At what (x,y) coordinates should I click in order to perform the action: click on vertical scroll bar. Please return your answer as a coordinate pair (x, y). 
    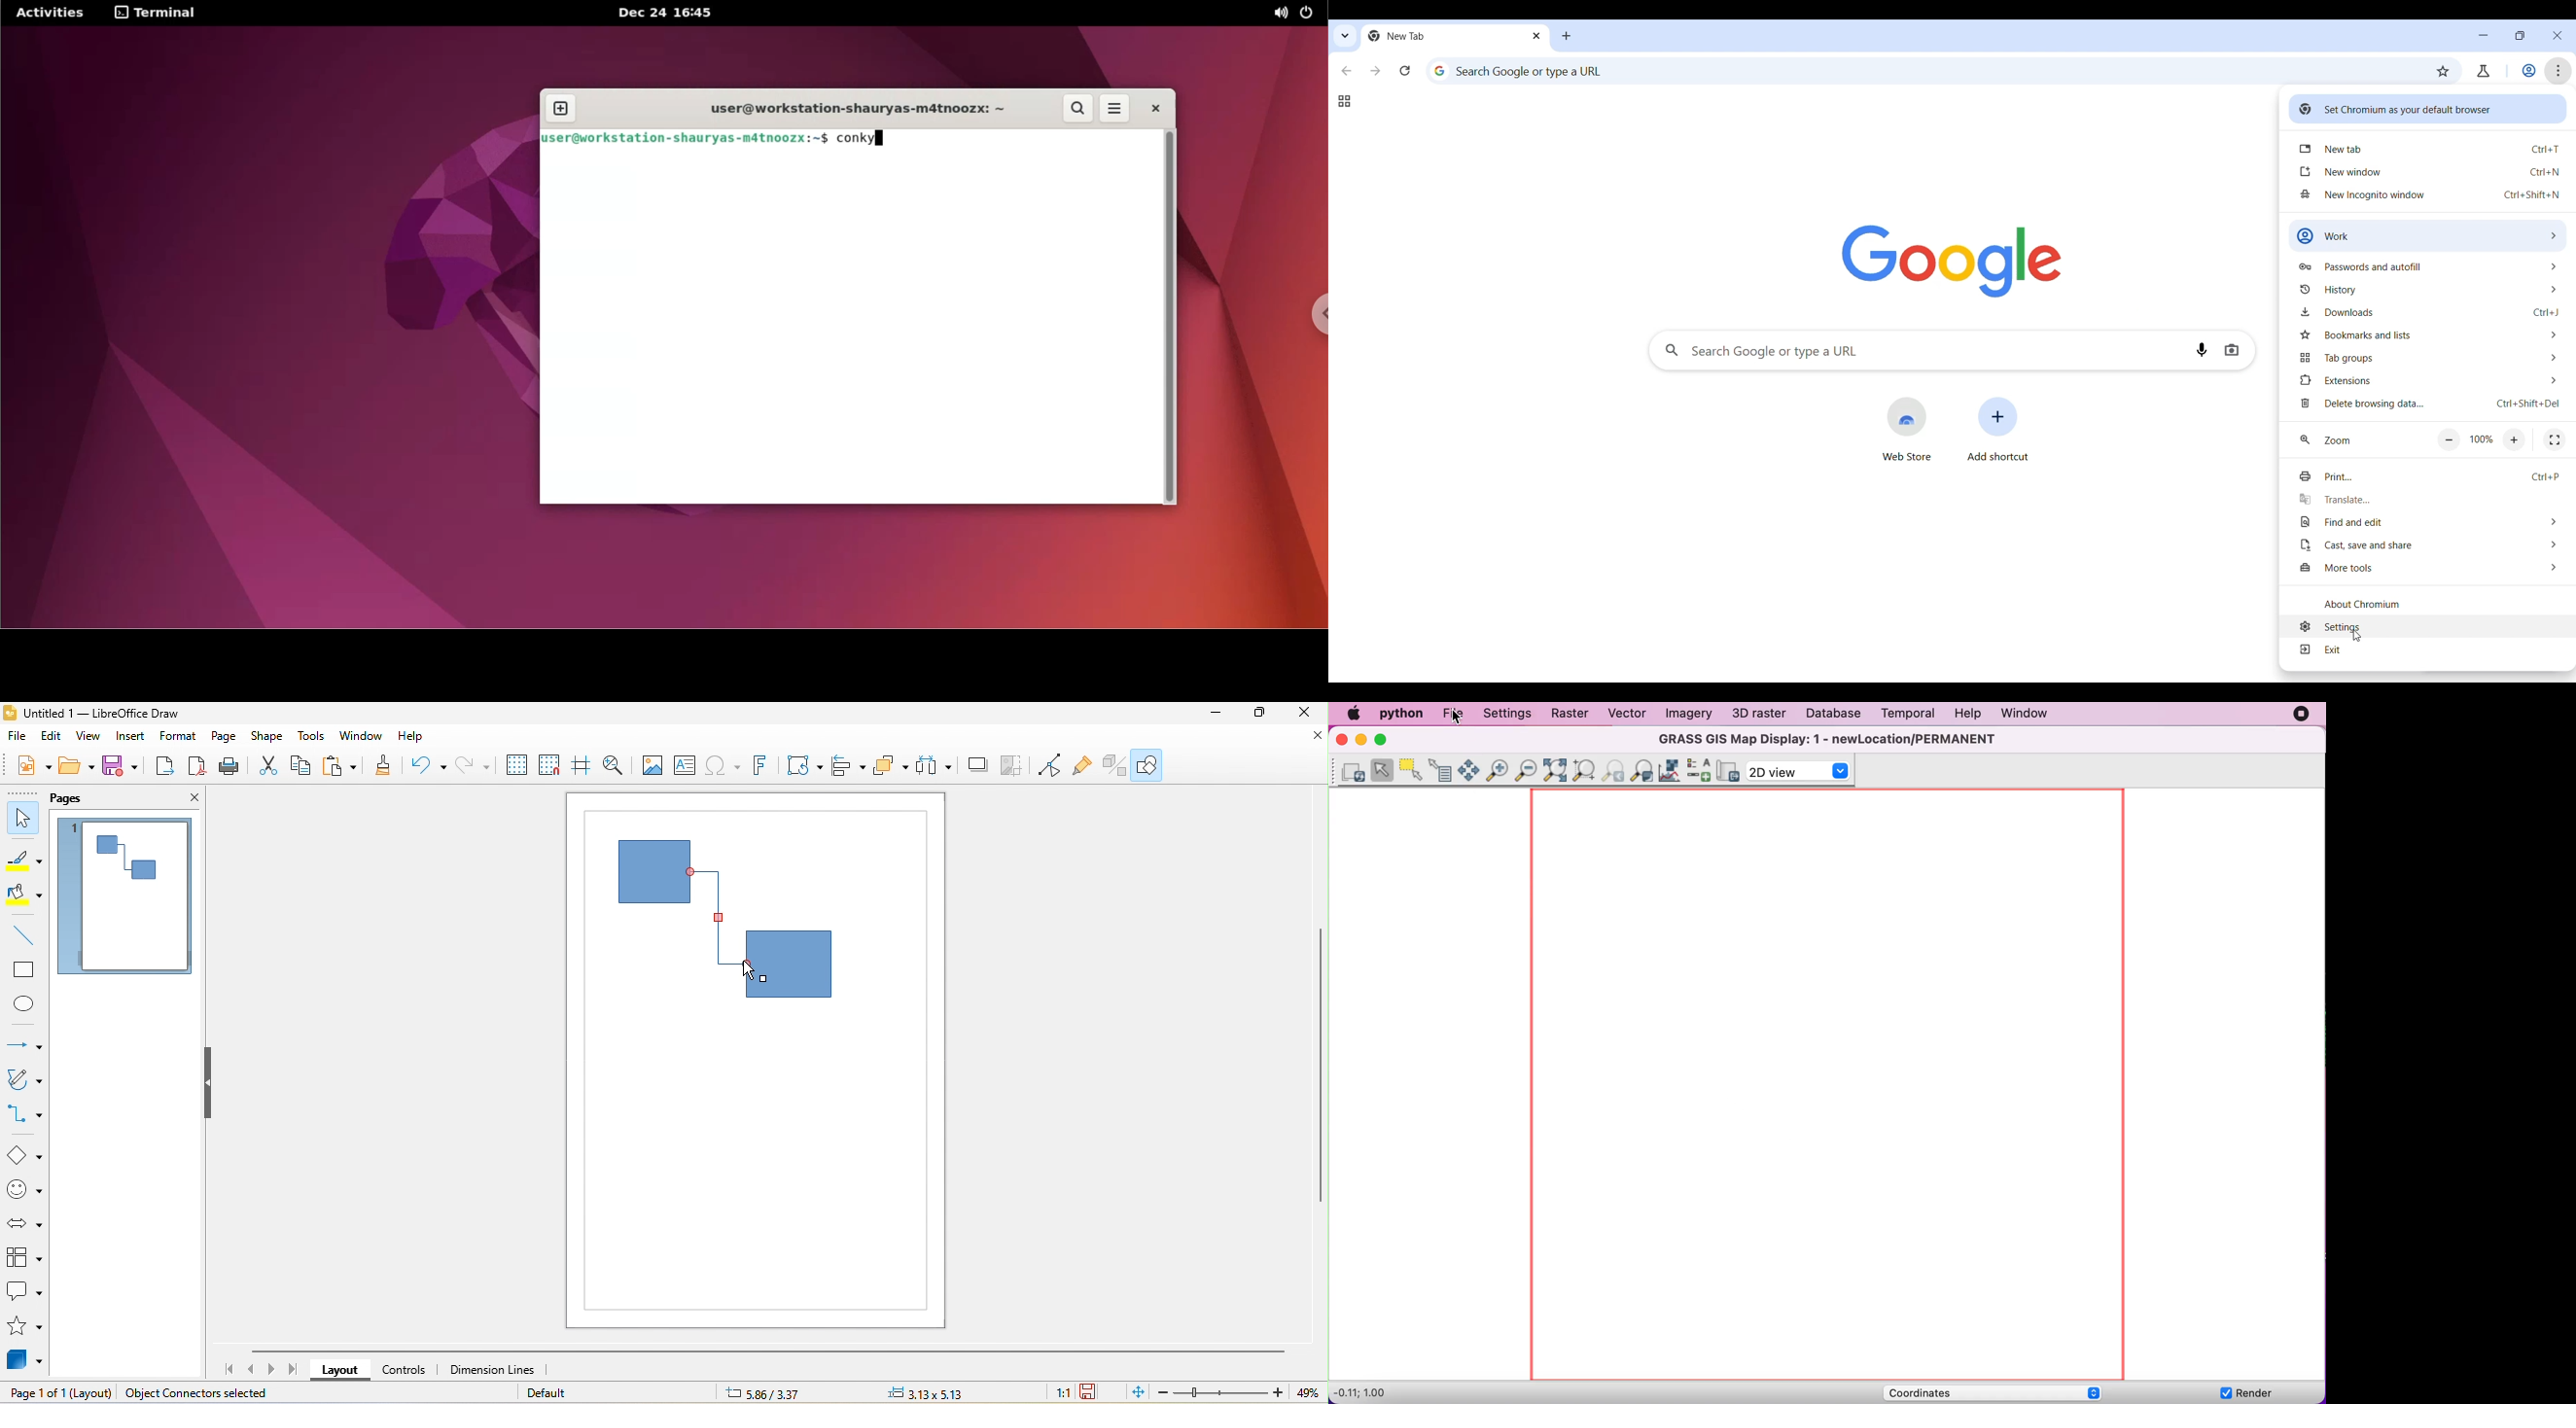
    Looking at the image, I should click on (1320, 1072).